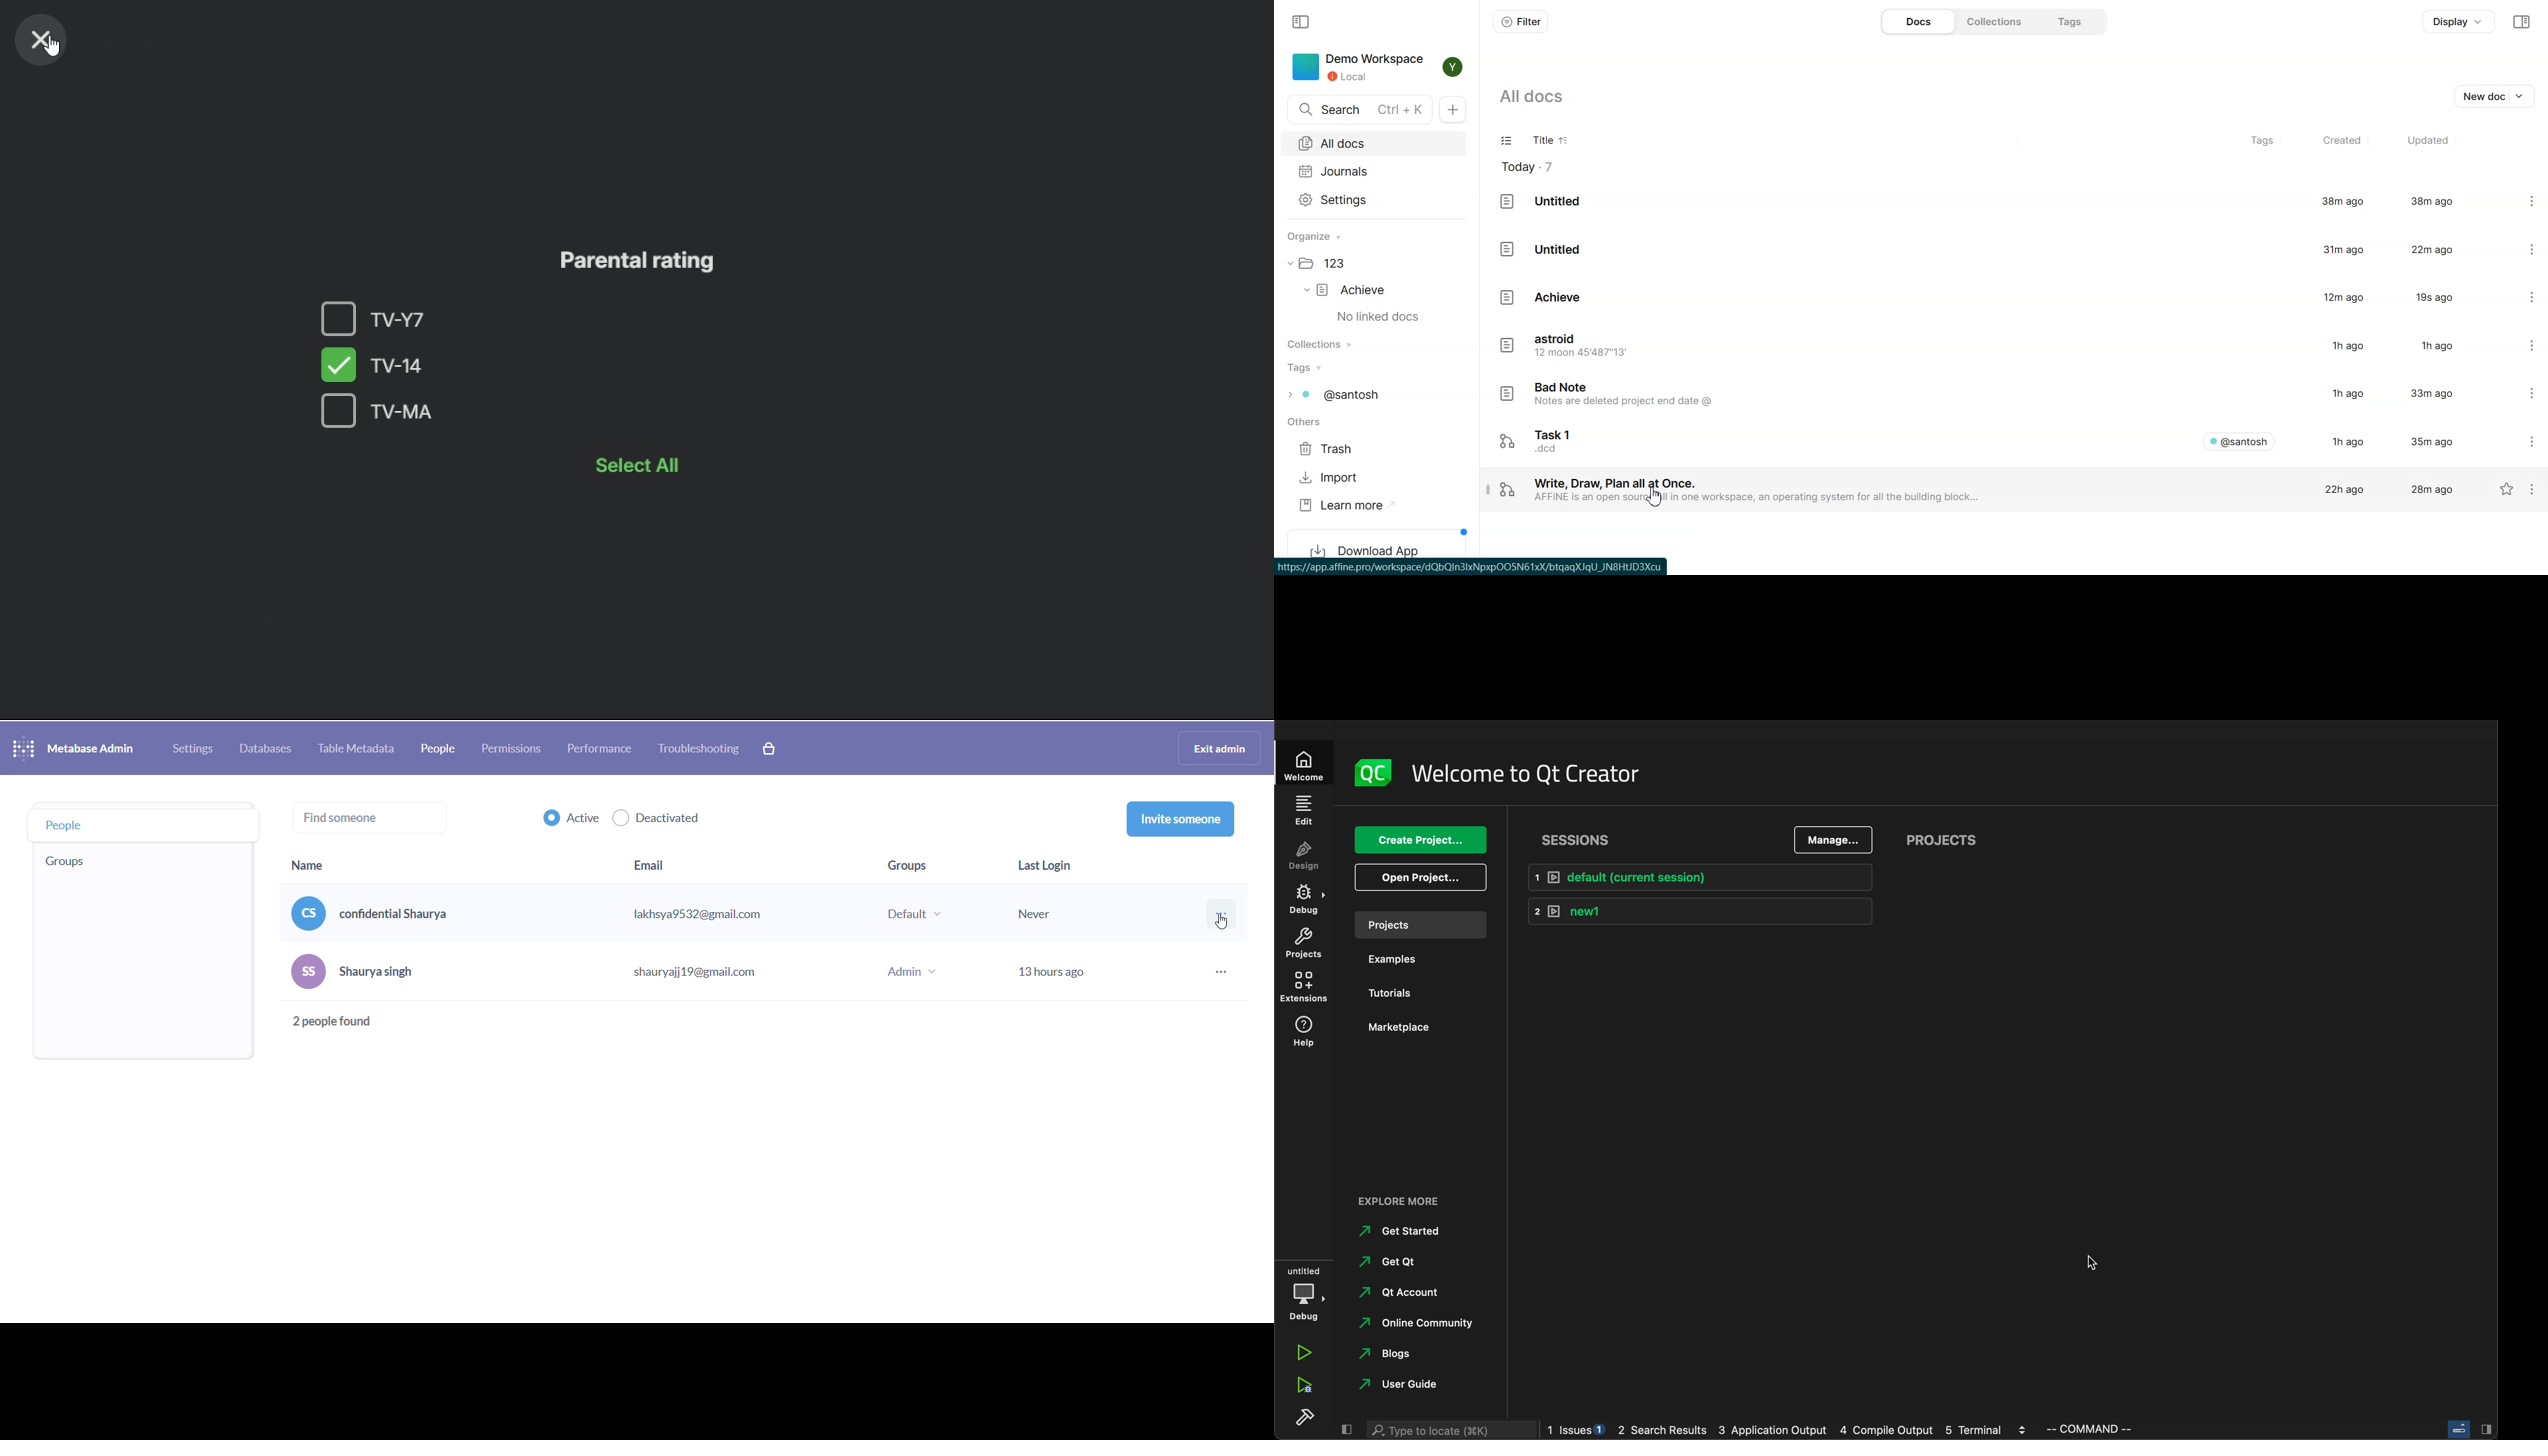 Image resolution: width=2548 pixels, height=1456 pixels. Describe the element at coordinates (1308, 424) in the screenshot. I see `Others` at that location.